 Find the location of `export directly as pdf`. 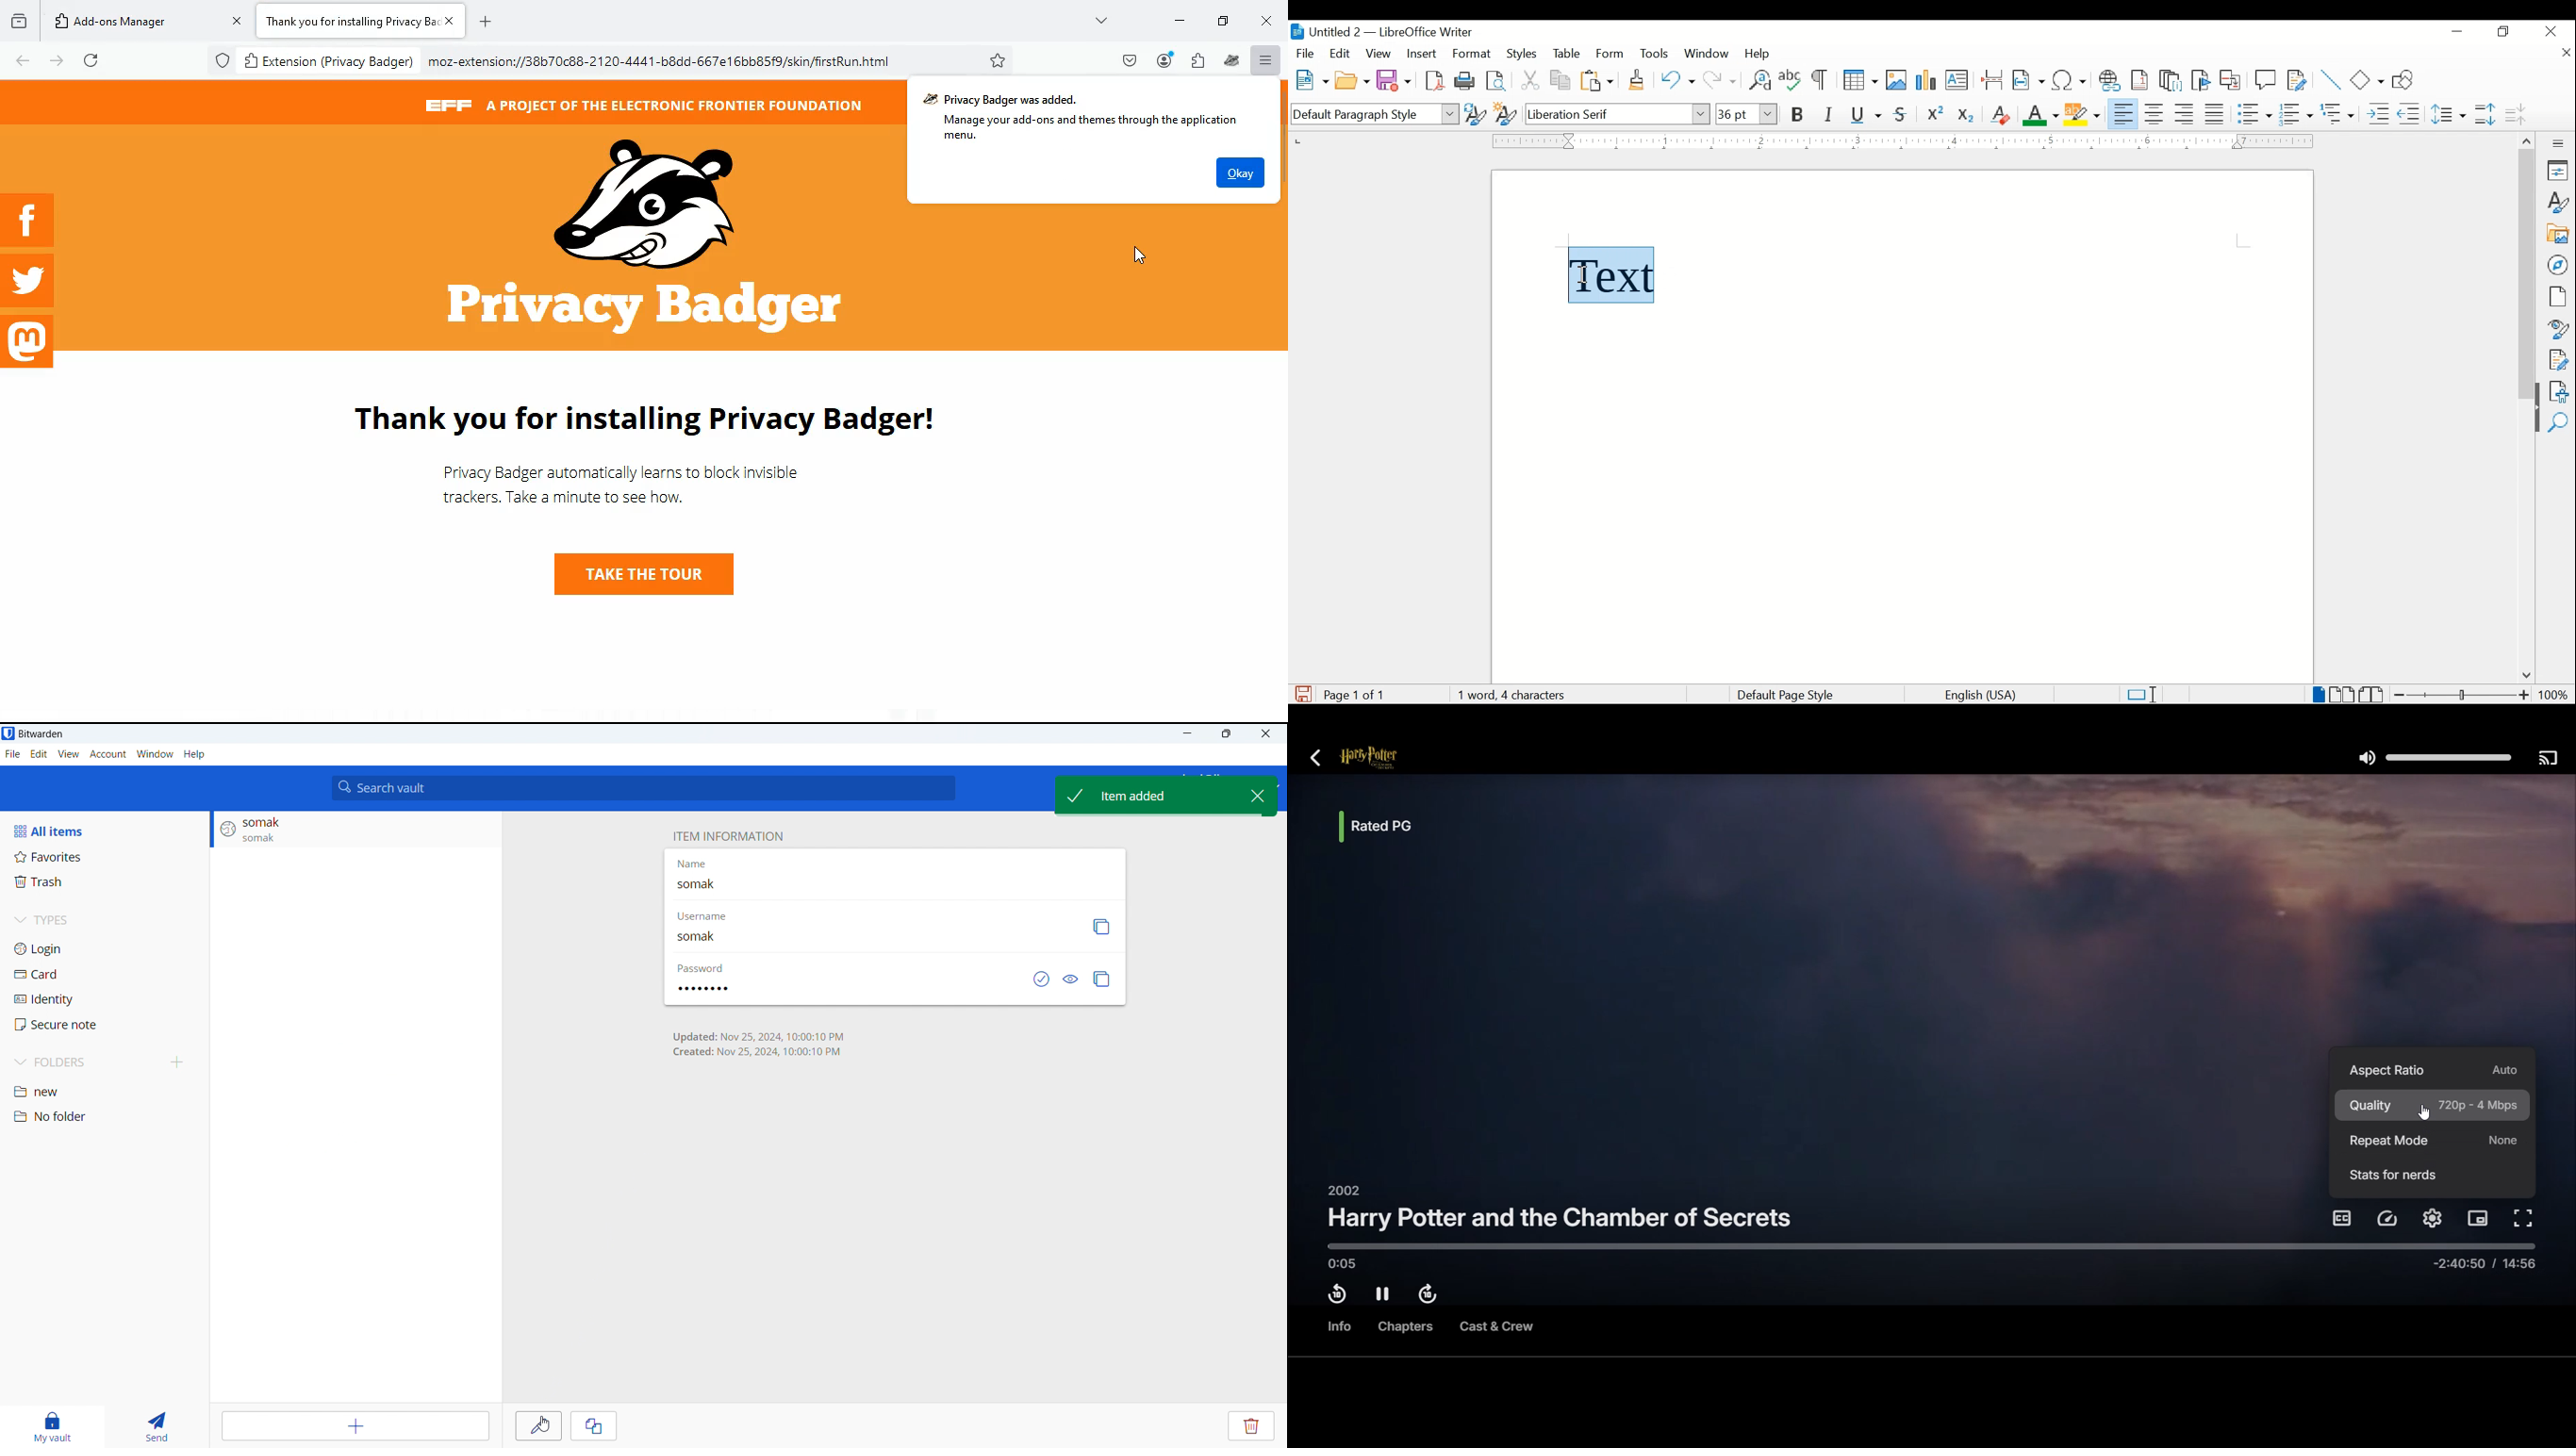

export directly as pdf is located at coordinates (1437, 81).